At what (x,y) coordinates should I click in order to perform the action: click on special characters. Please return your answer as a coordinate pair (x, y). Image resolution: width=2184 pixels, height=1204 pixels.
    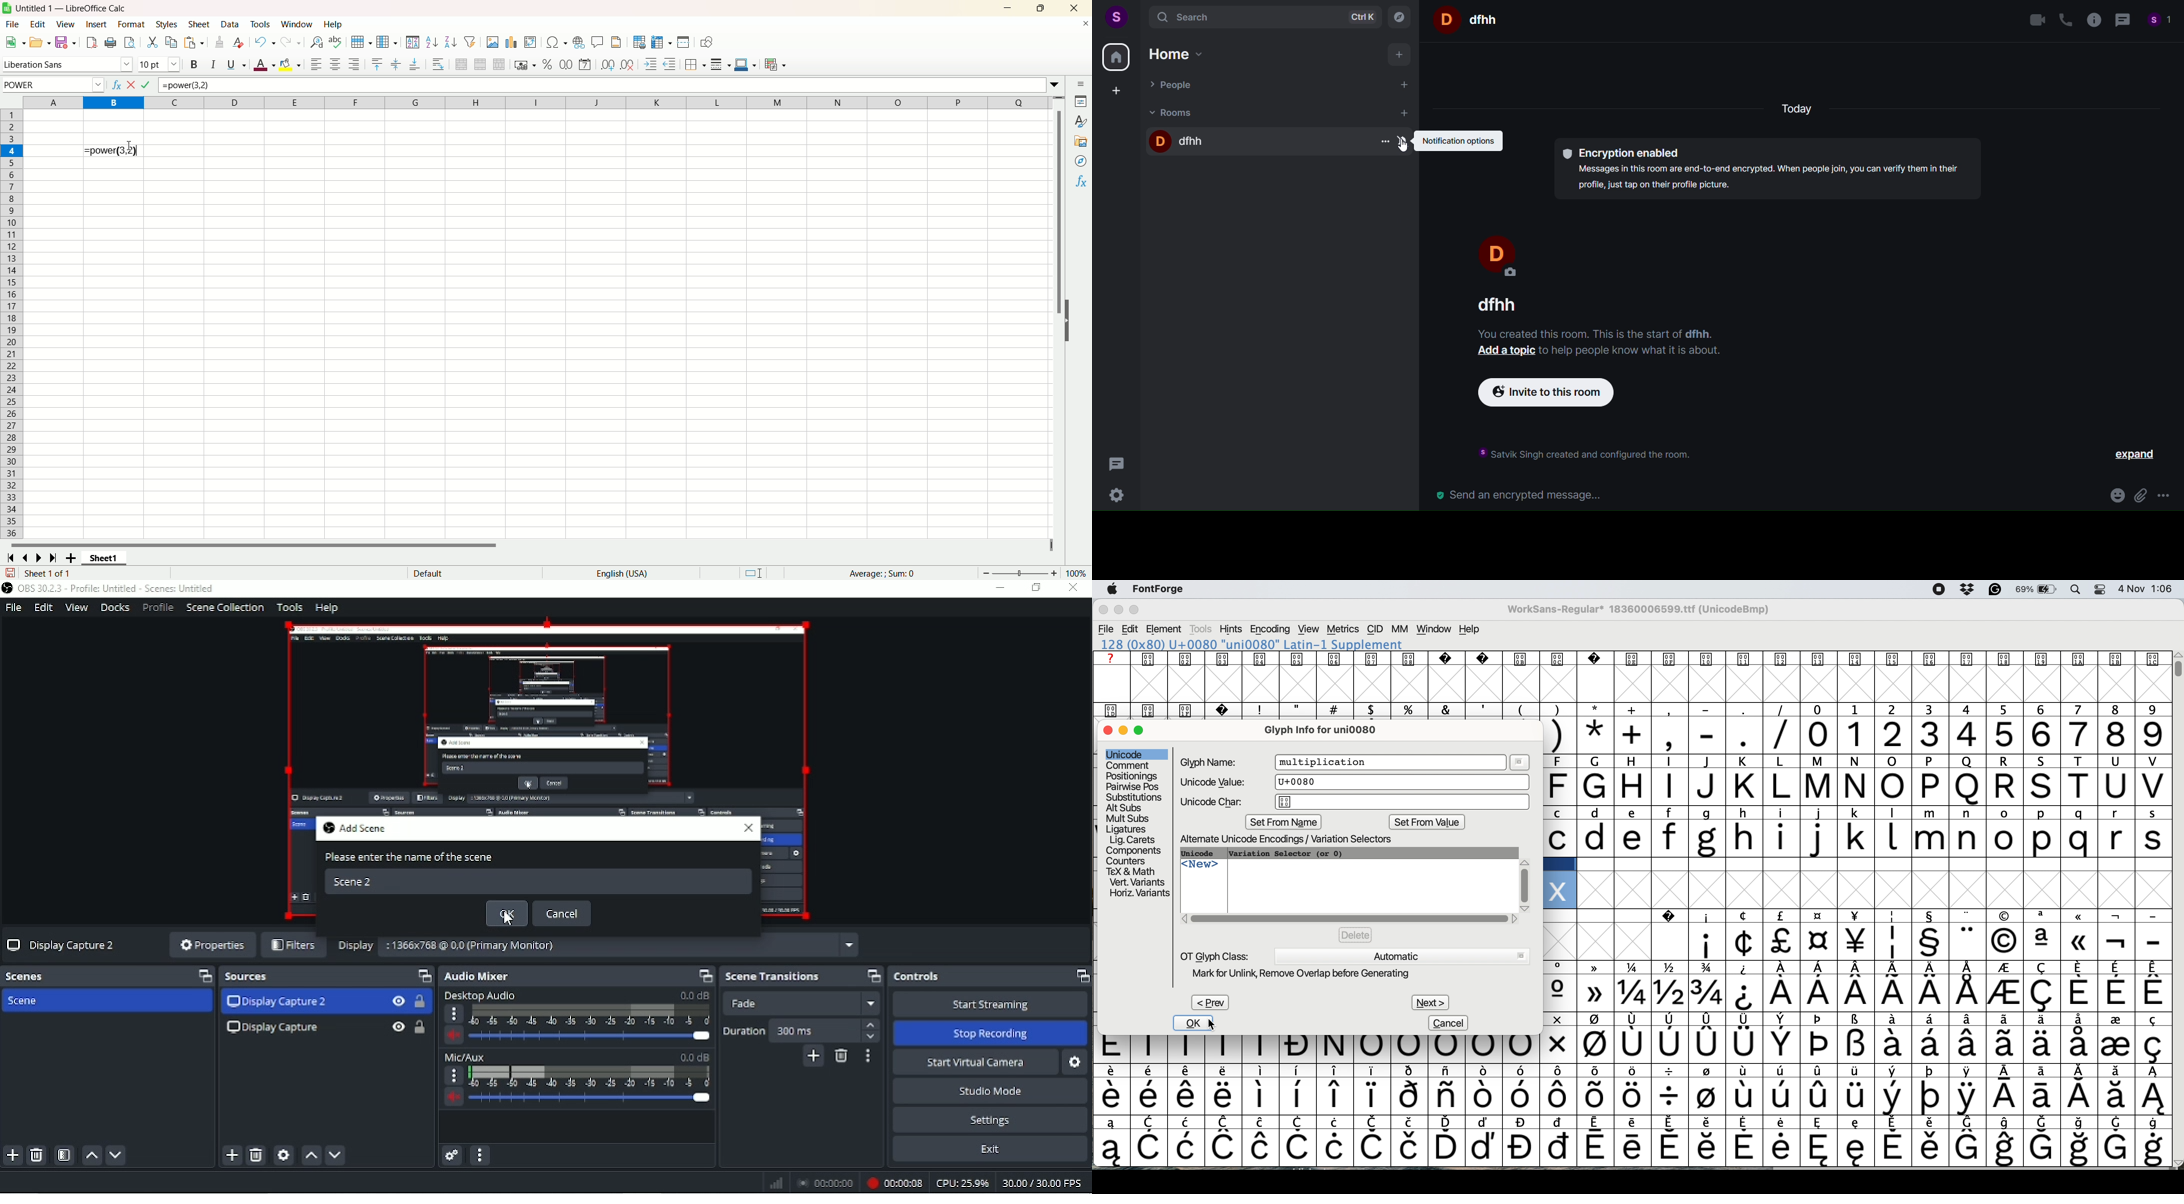
    Looking at the image, I should click on (1630, 1148).